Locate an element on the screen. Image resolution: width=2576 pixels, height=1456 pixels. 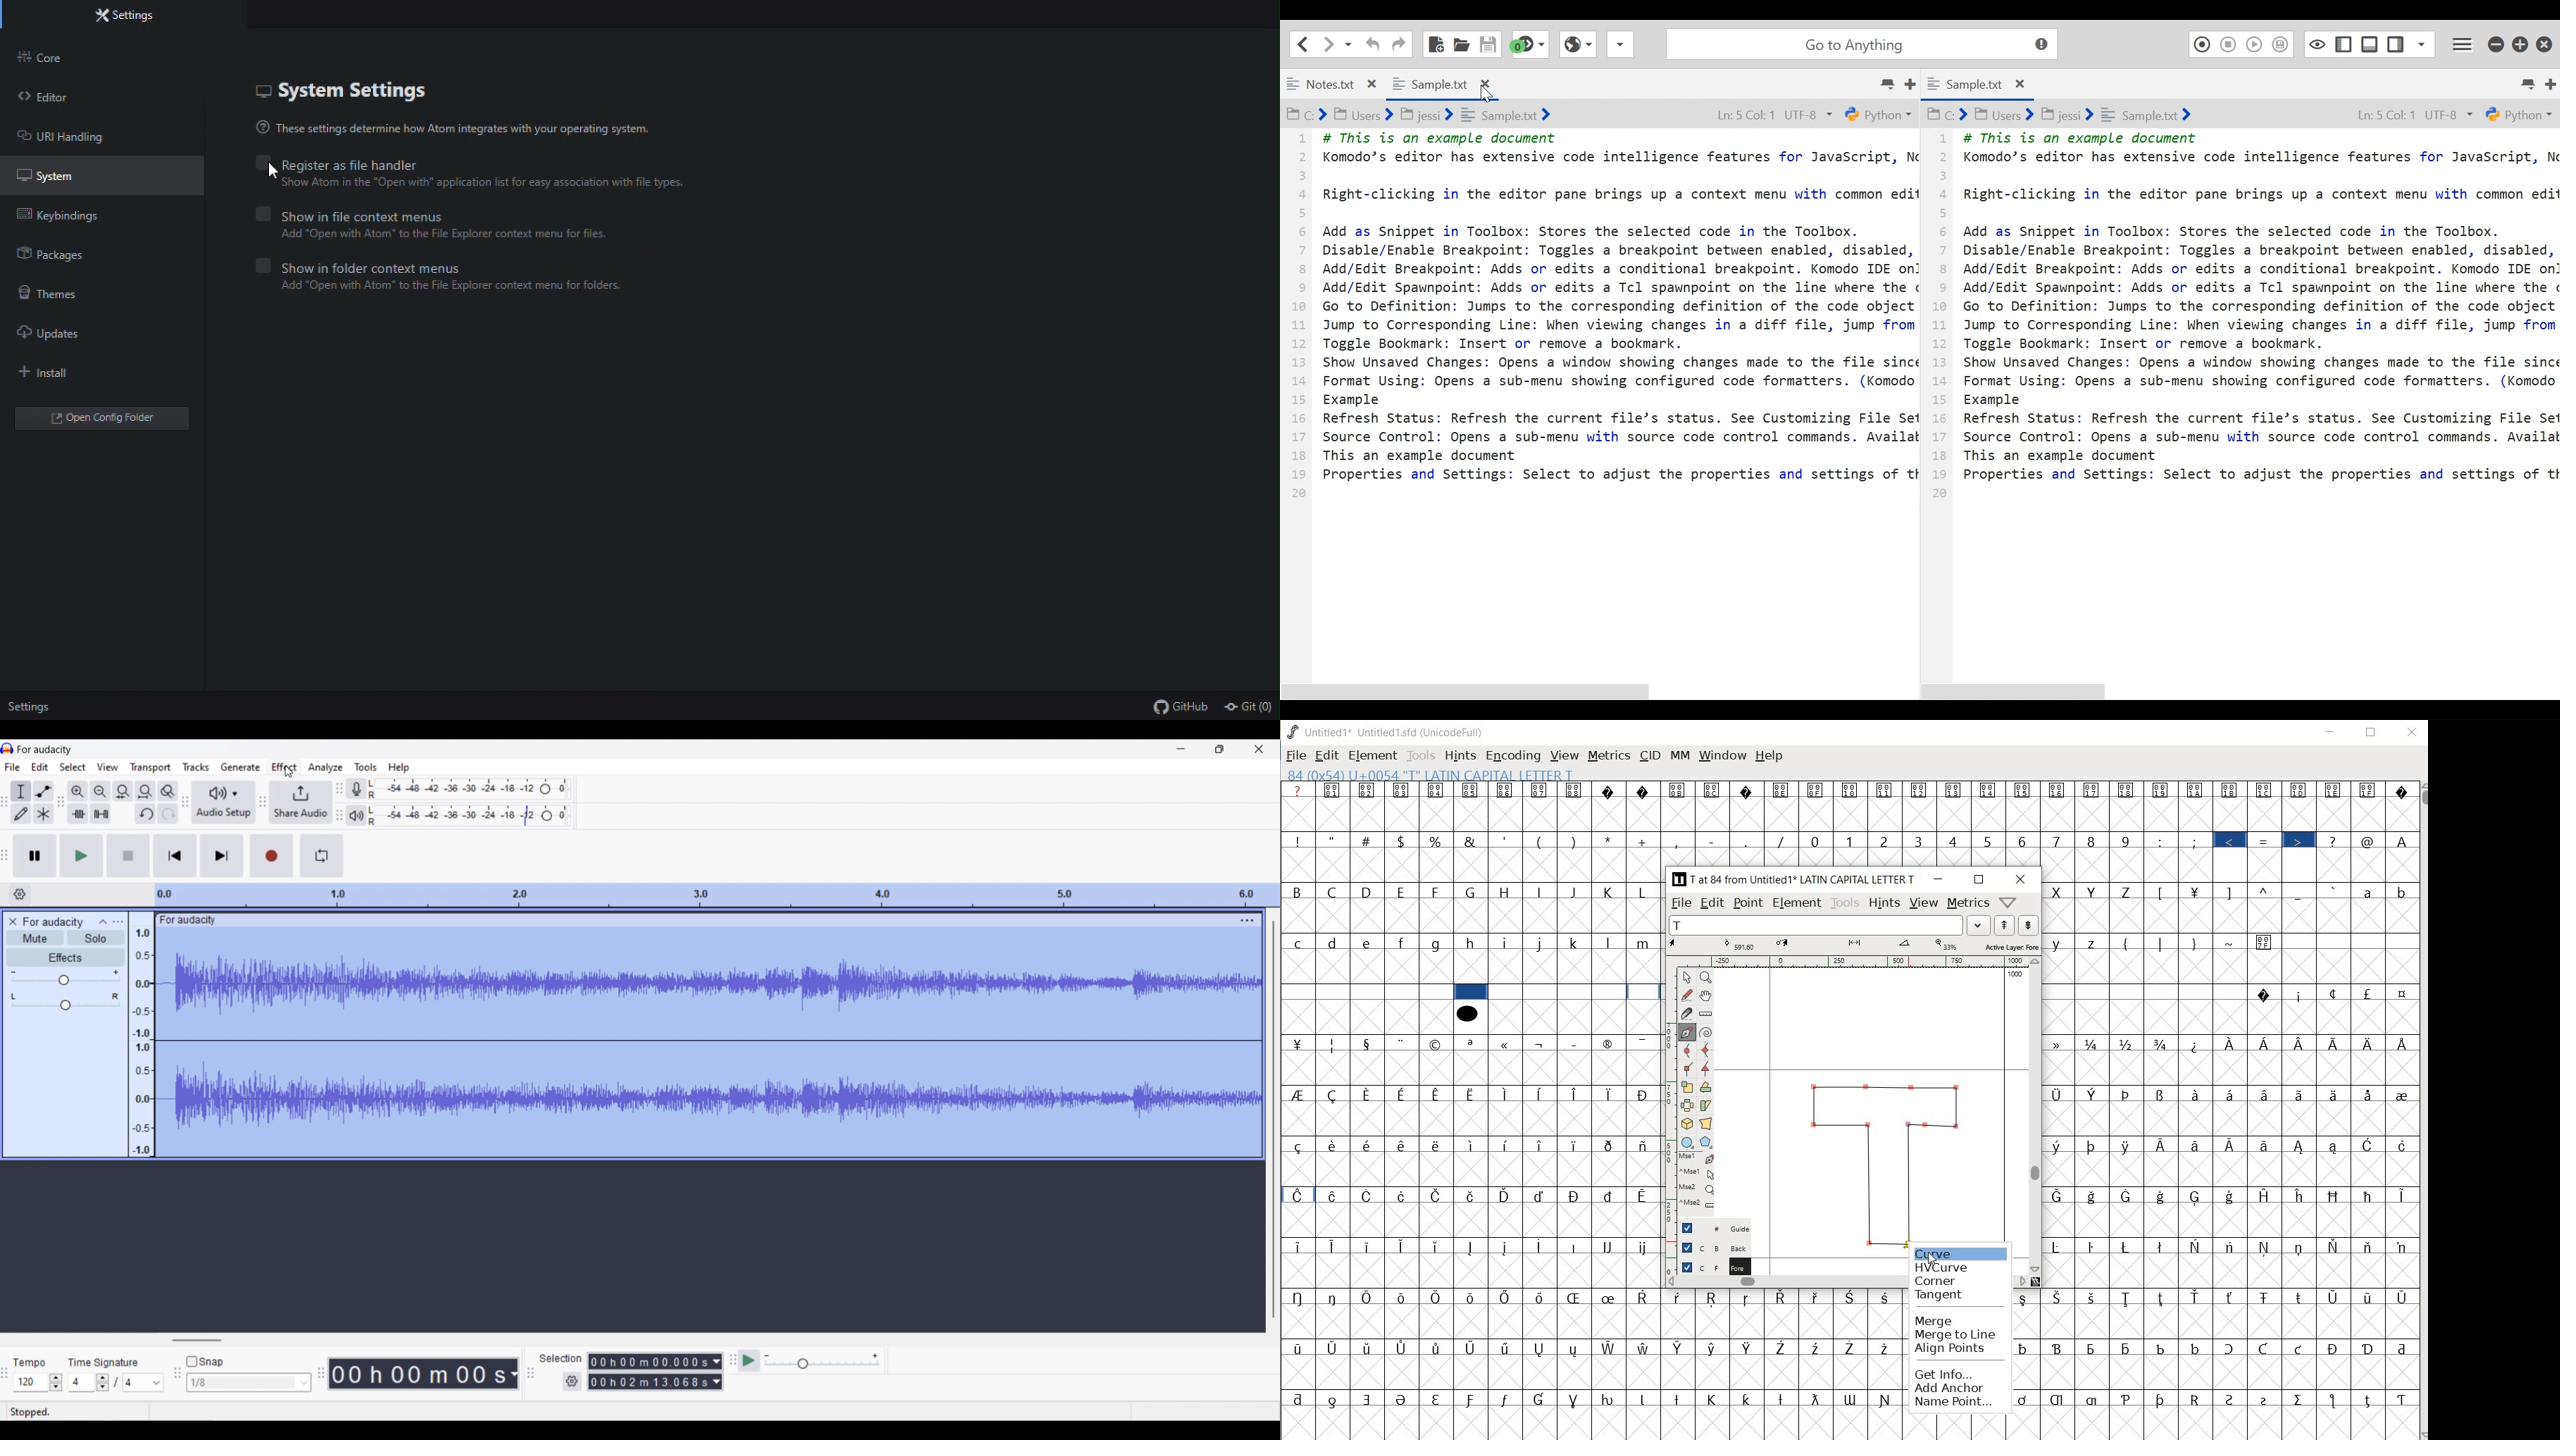
Playback speed scale is located at coordinates (821, 1362).